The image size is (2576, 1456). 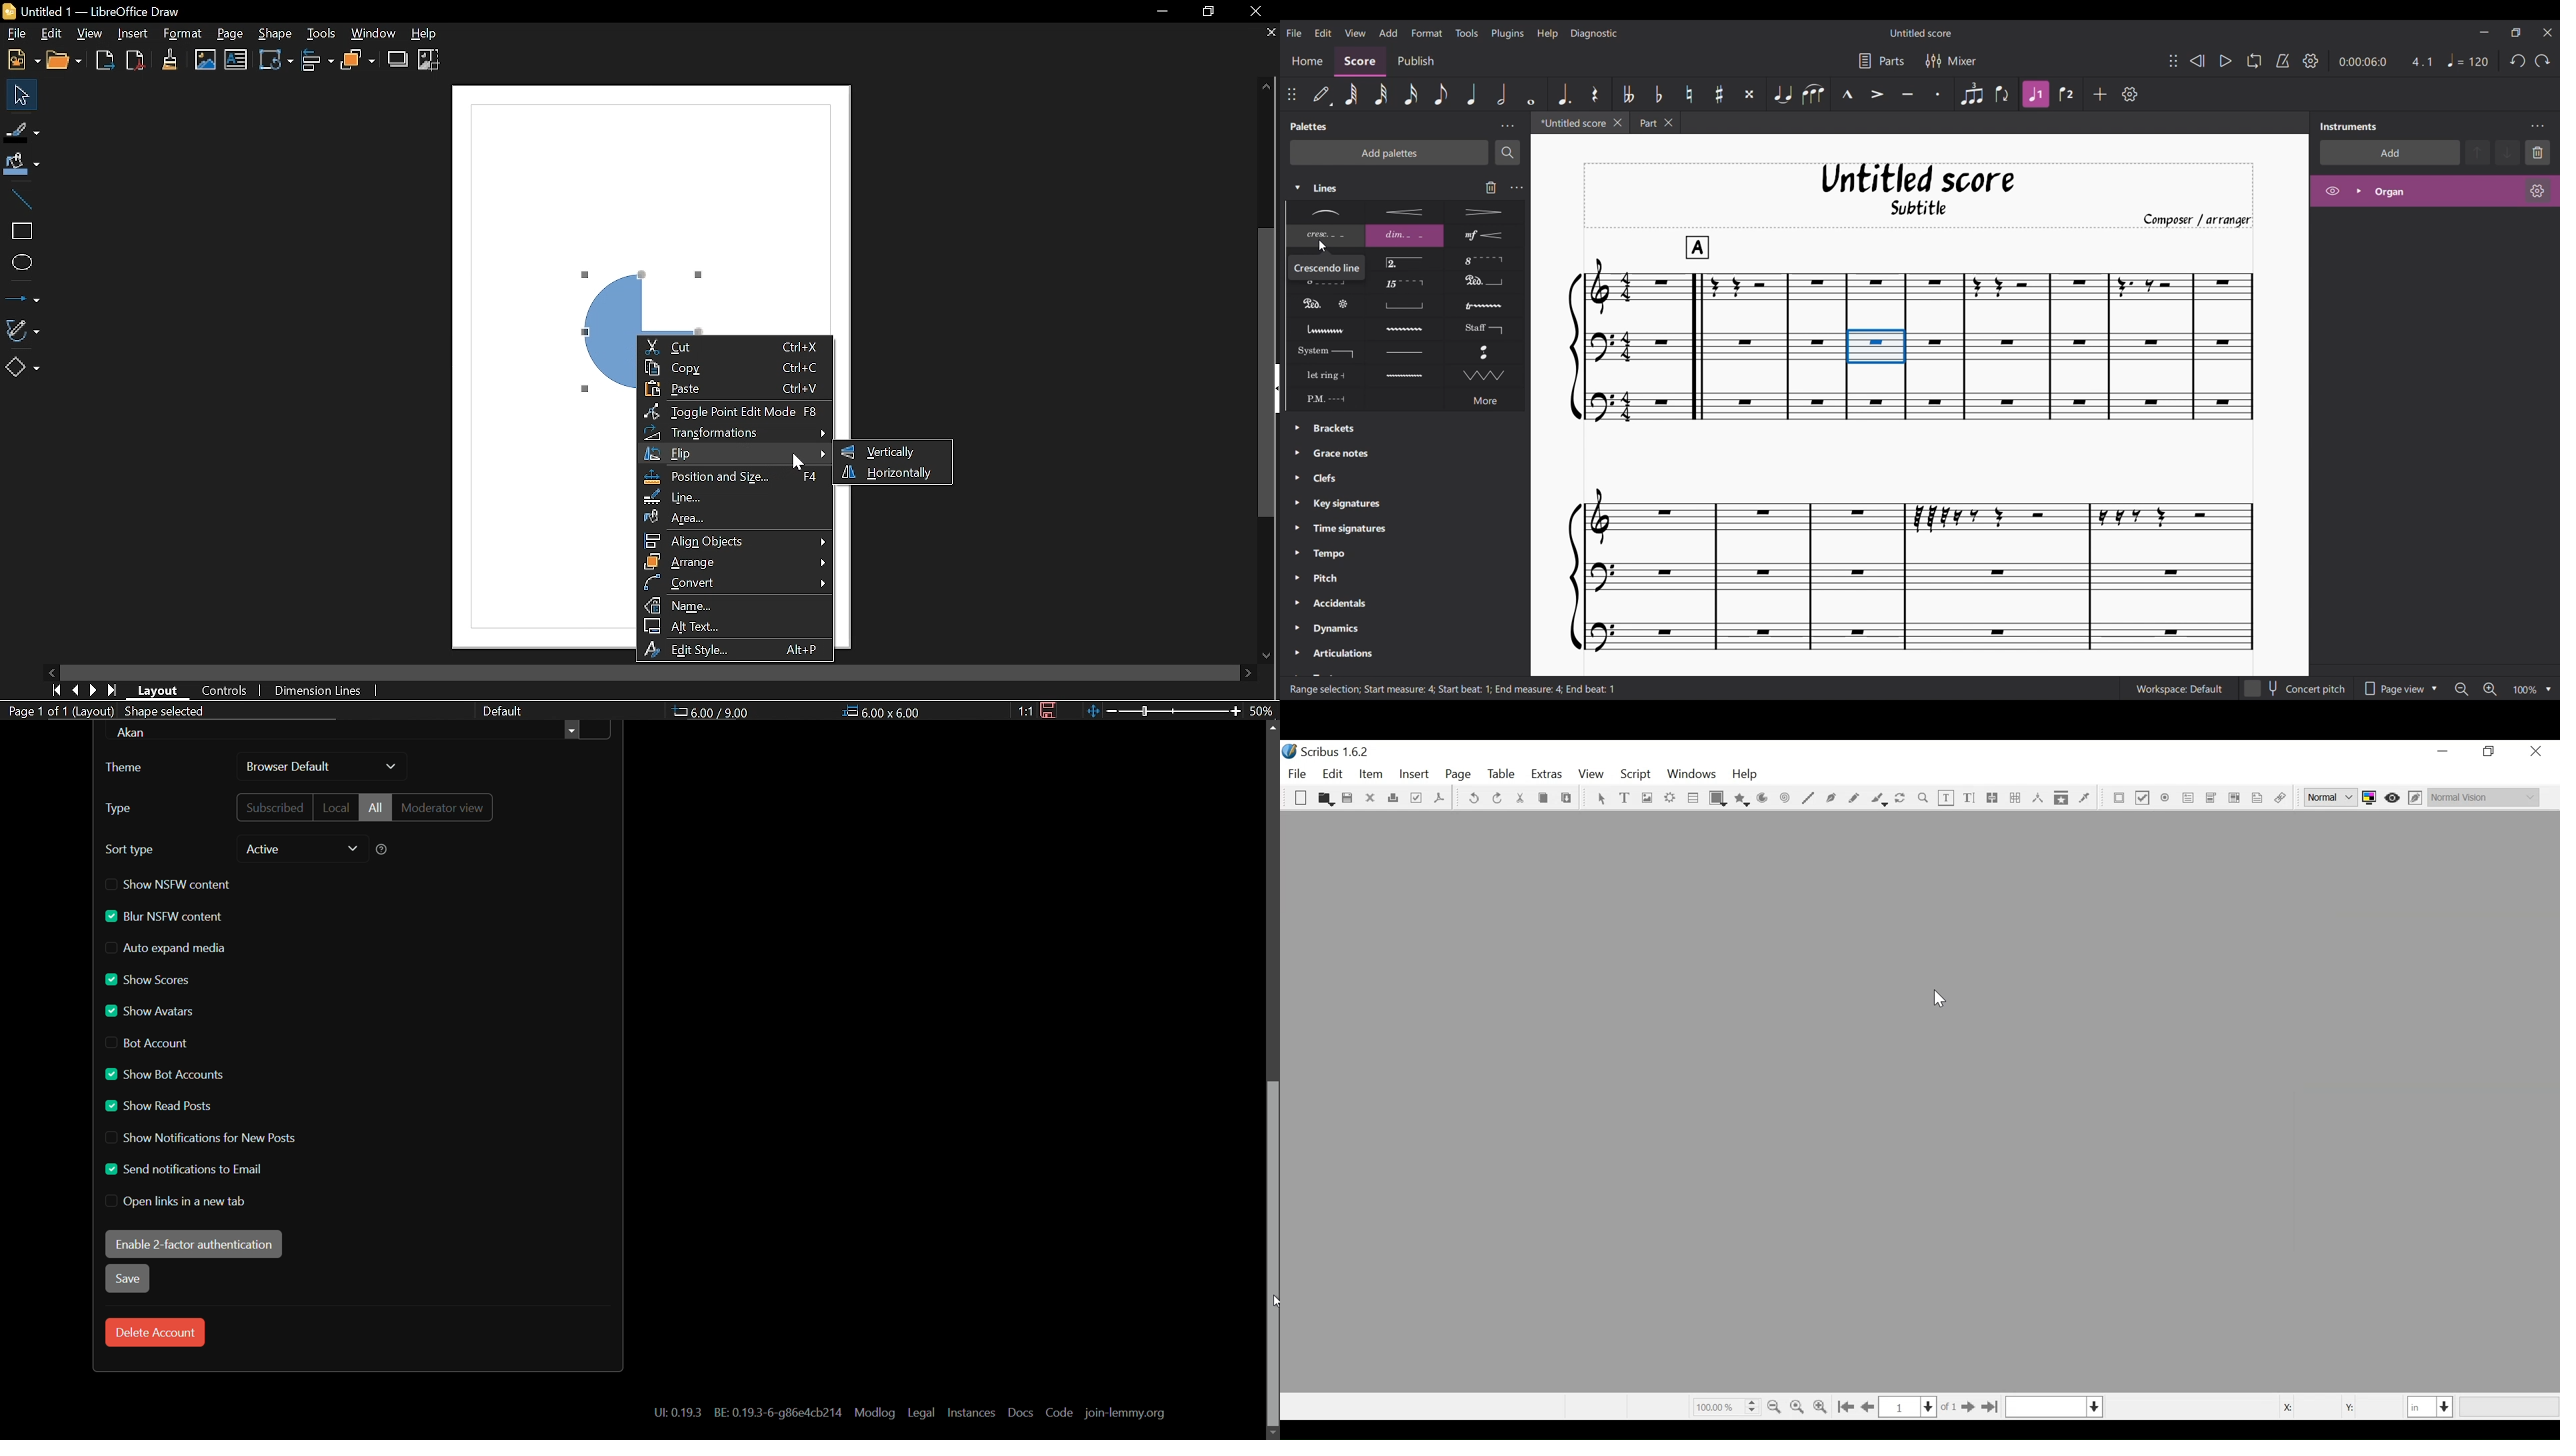 I want to click on Windows, so click(x=1691, y=775).